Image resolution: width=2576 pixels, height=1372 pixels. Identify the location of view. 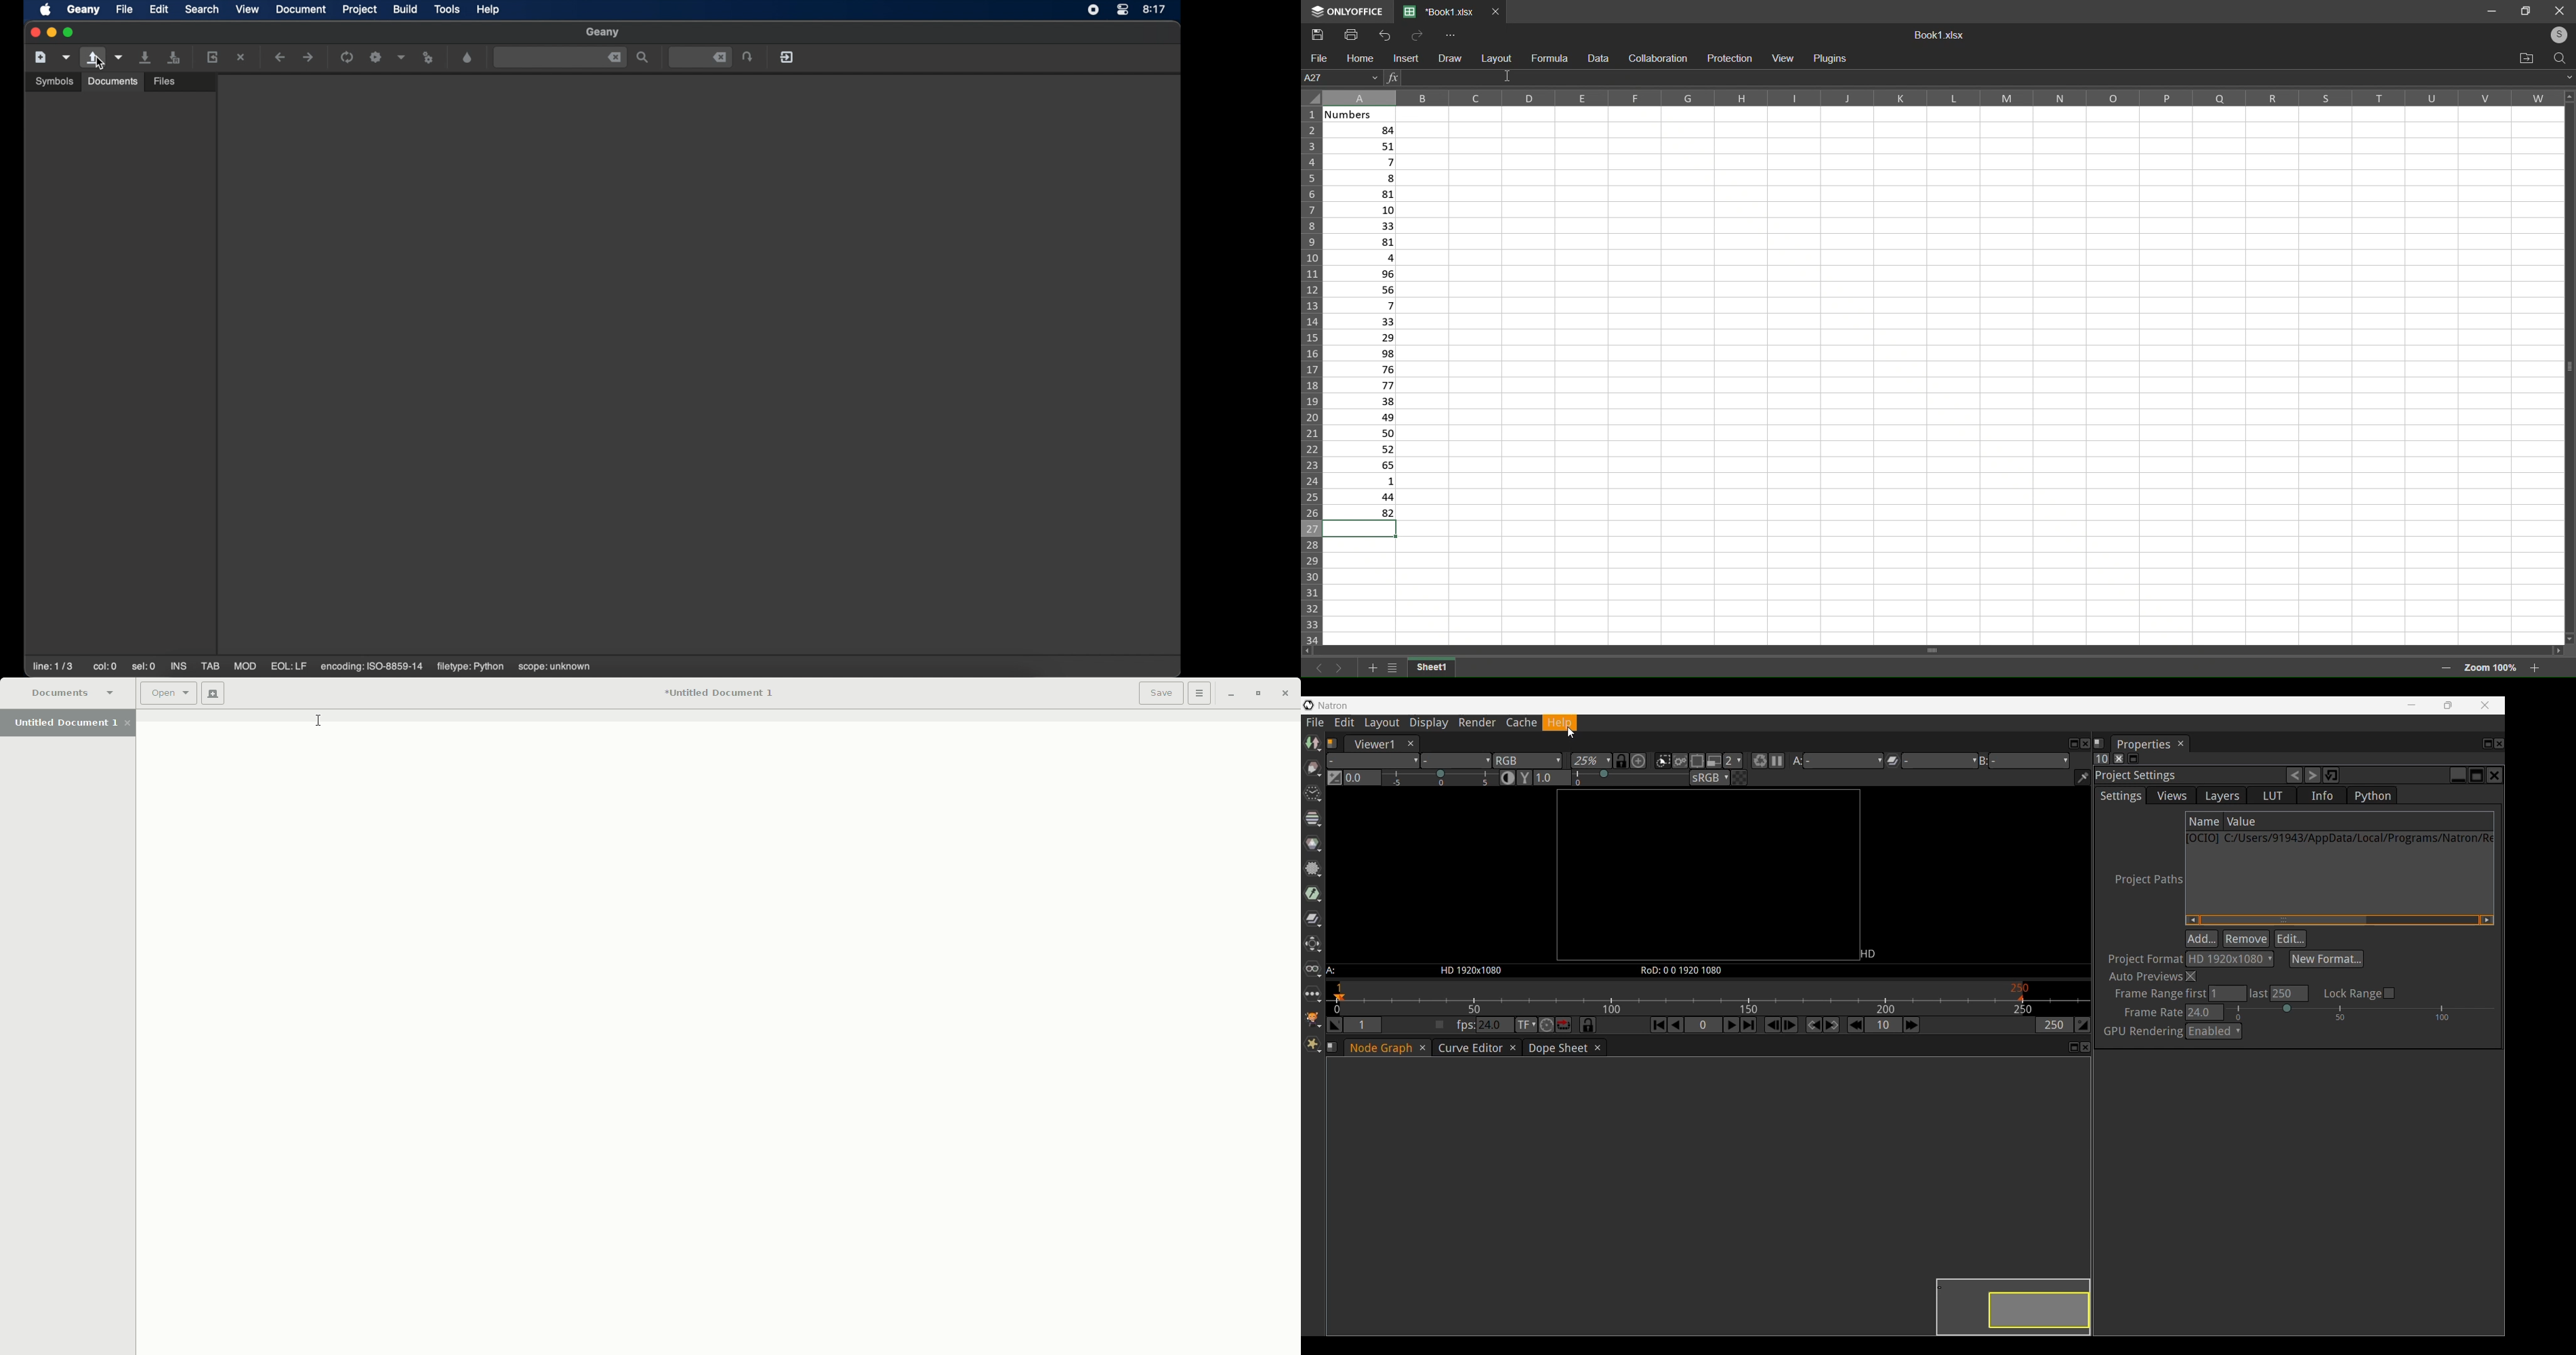
(1782, 60).